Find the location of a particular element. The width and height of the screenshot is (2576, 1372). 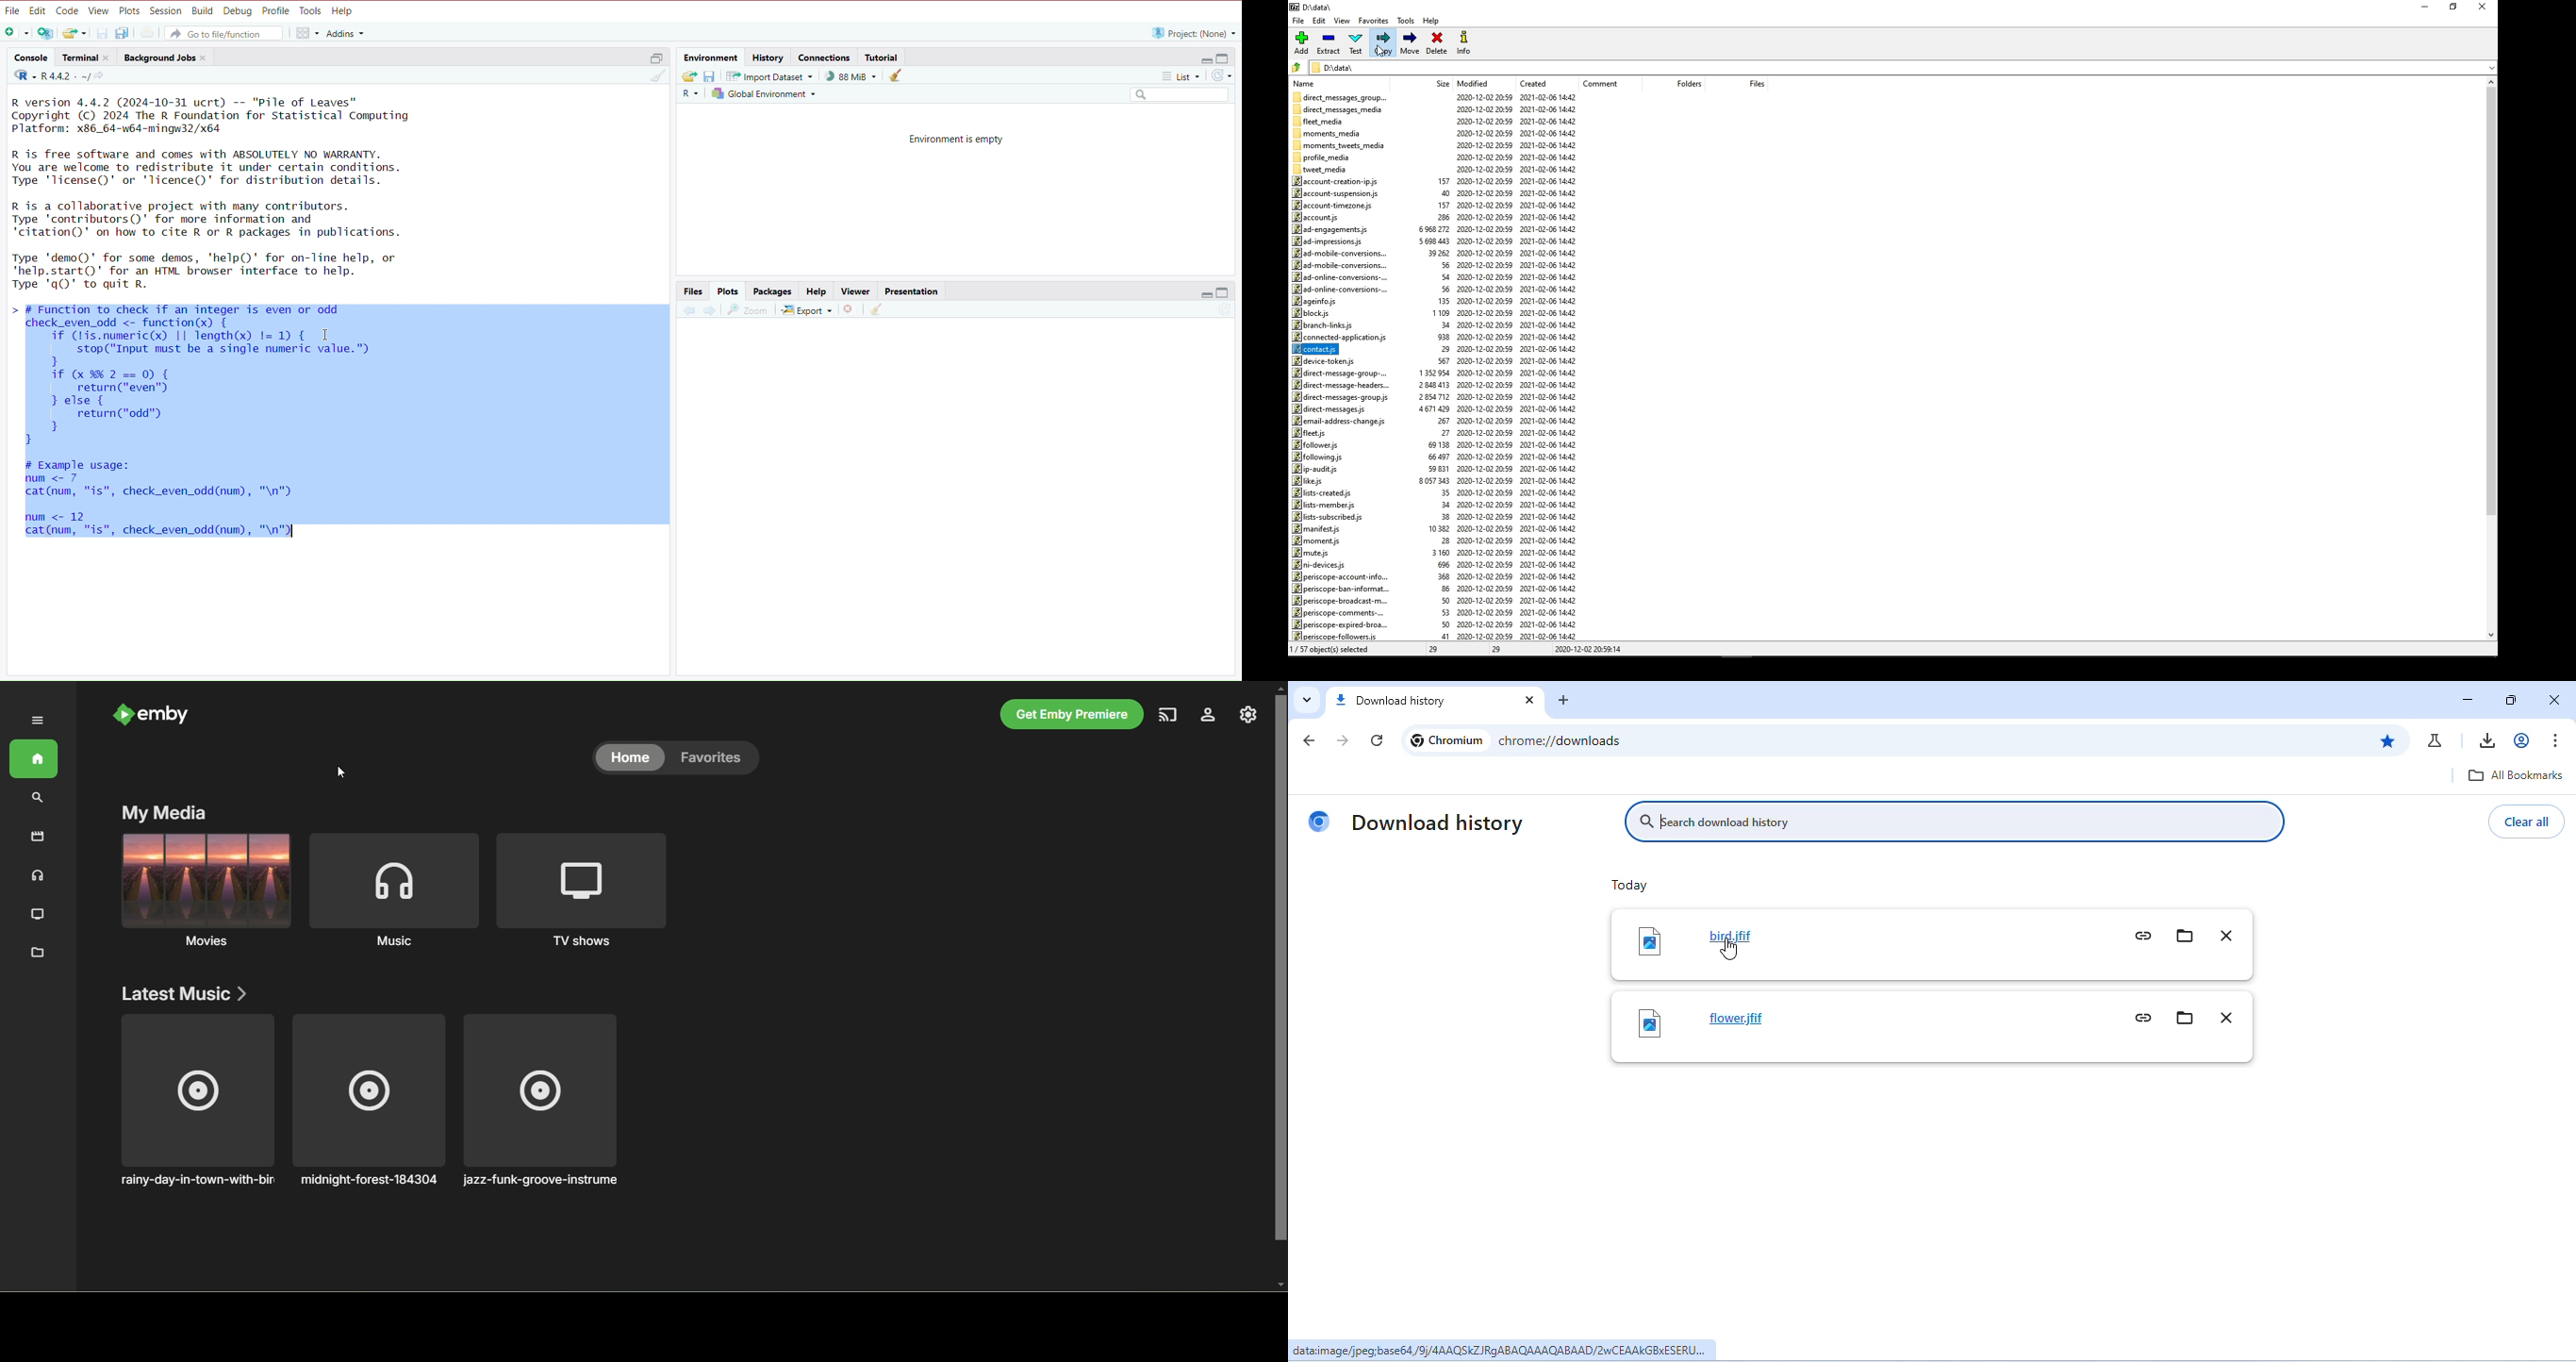

plots is located at coordinates (129, 10).